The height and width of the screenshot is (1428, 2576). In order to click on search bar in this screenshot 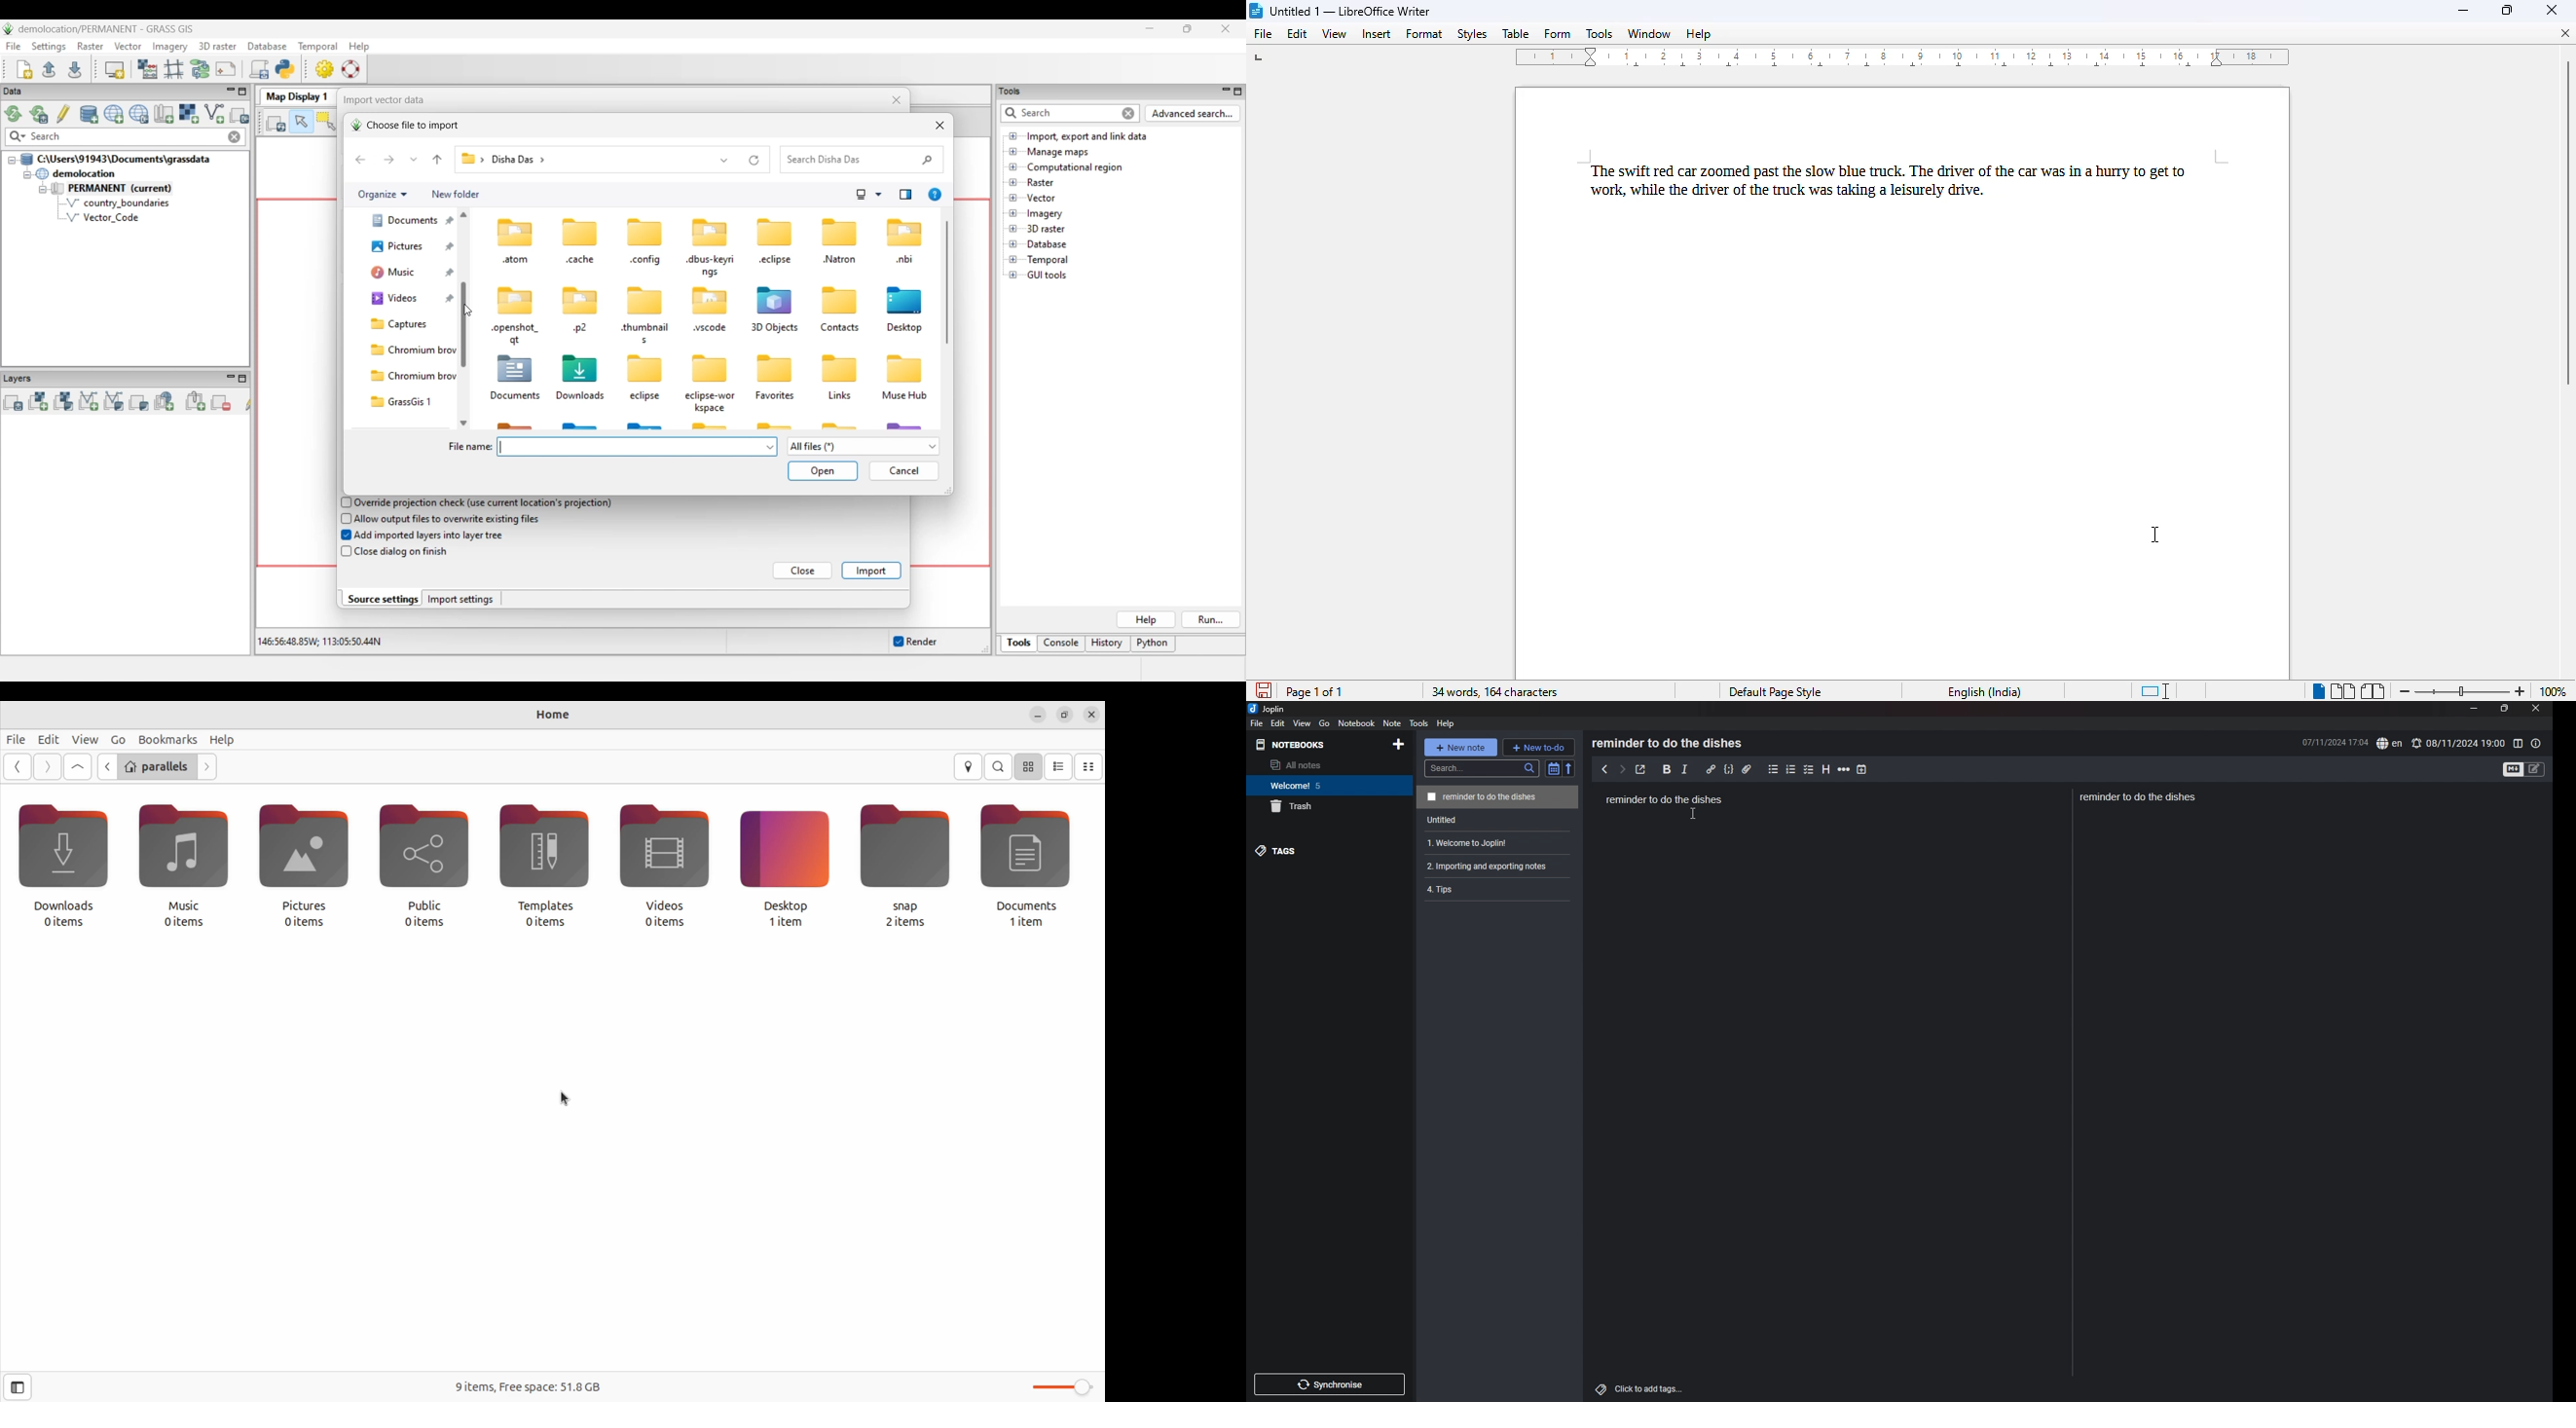, I will do `click(1481, 768)`.